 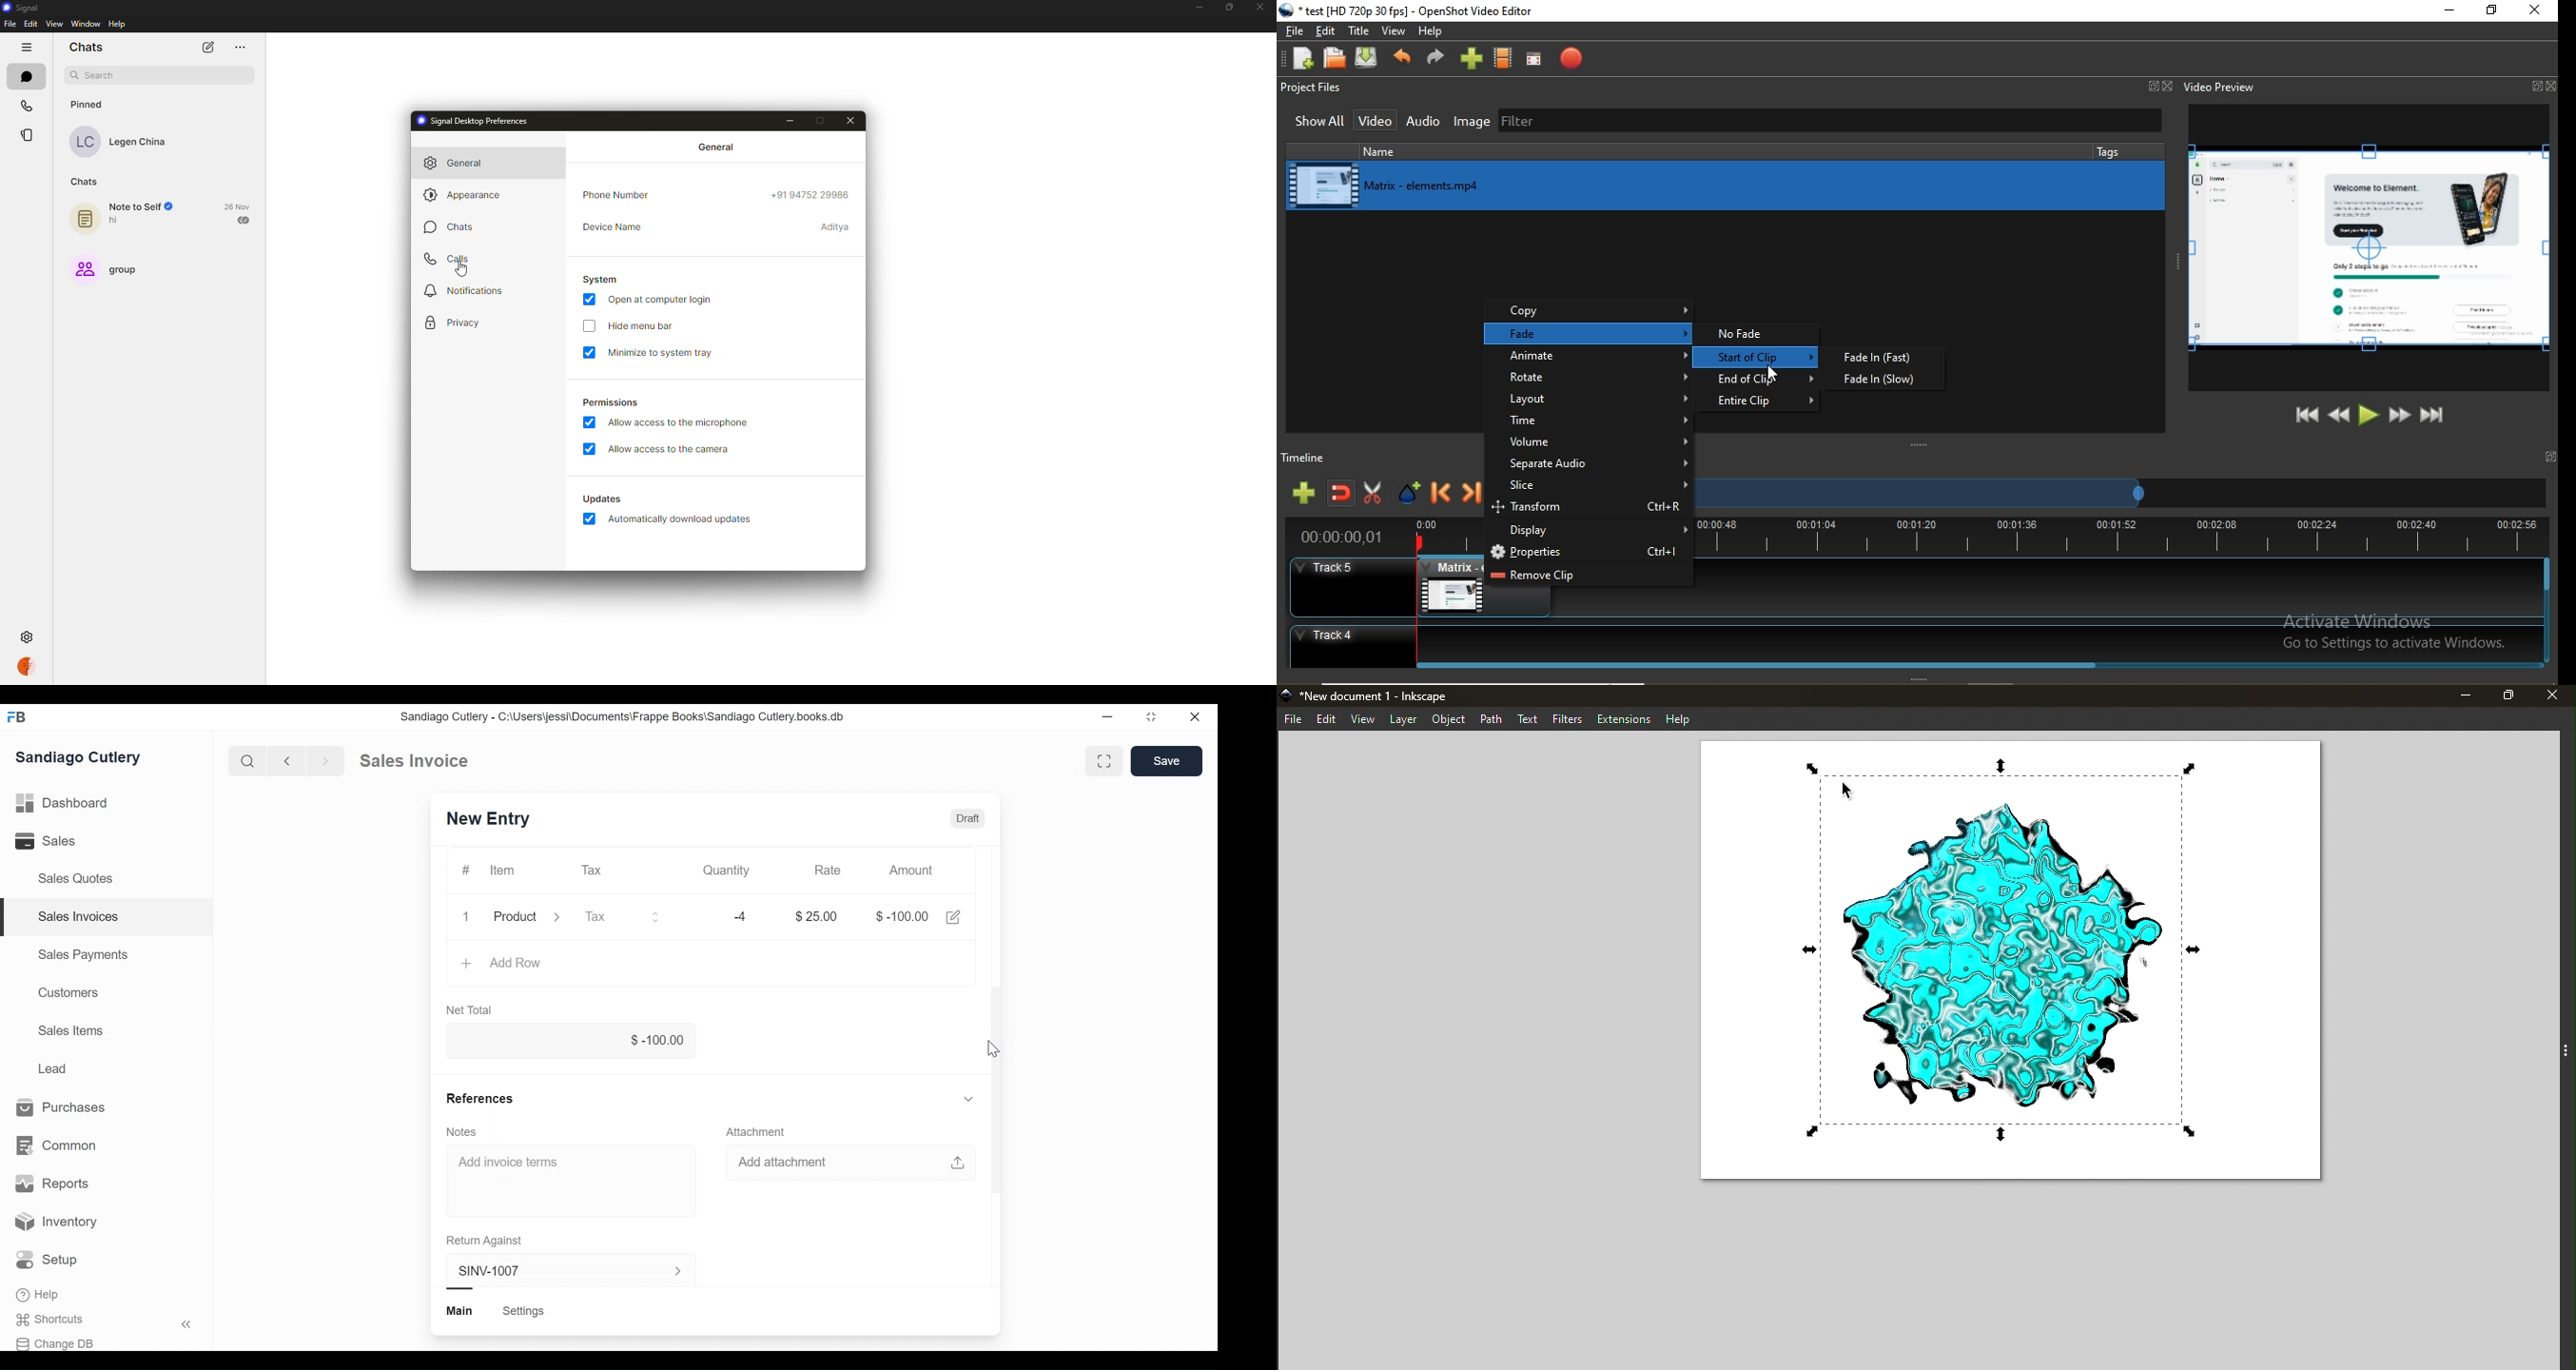 What do you see at coordinates (592, 870) in the screenshot?
I see `Tax` at bounding box center [592, 870].